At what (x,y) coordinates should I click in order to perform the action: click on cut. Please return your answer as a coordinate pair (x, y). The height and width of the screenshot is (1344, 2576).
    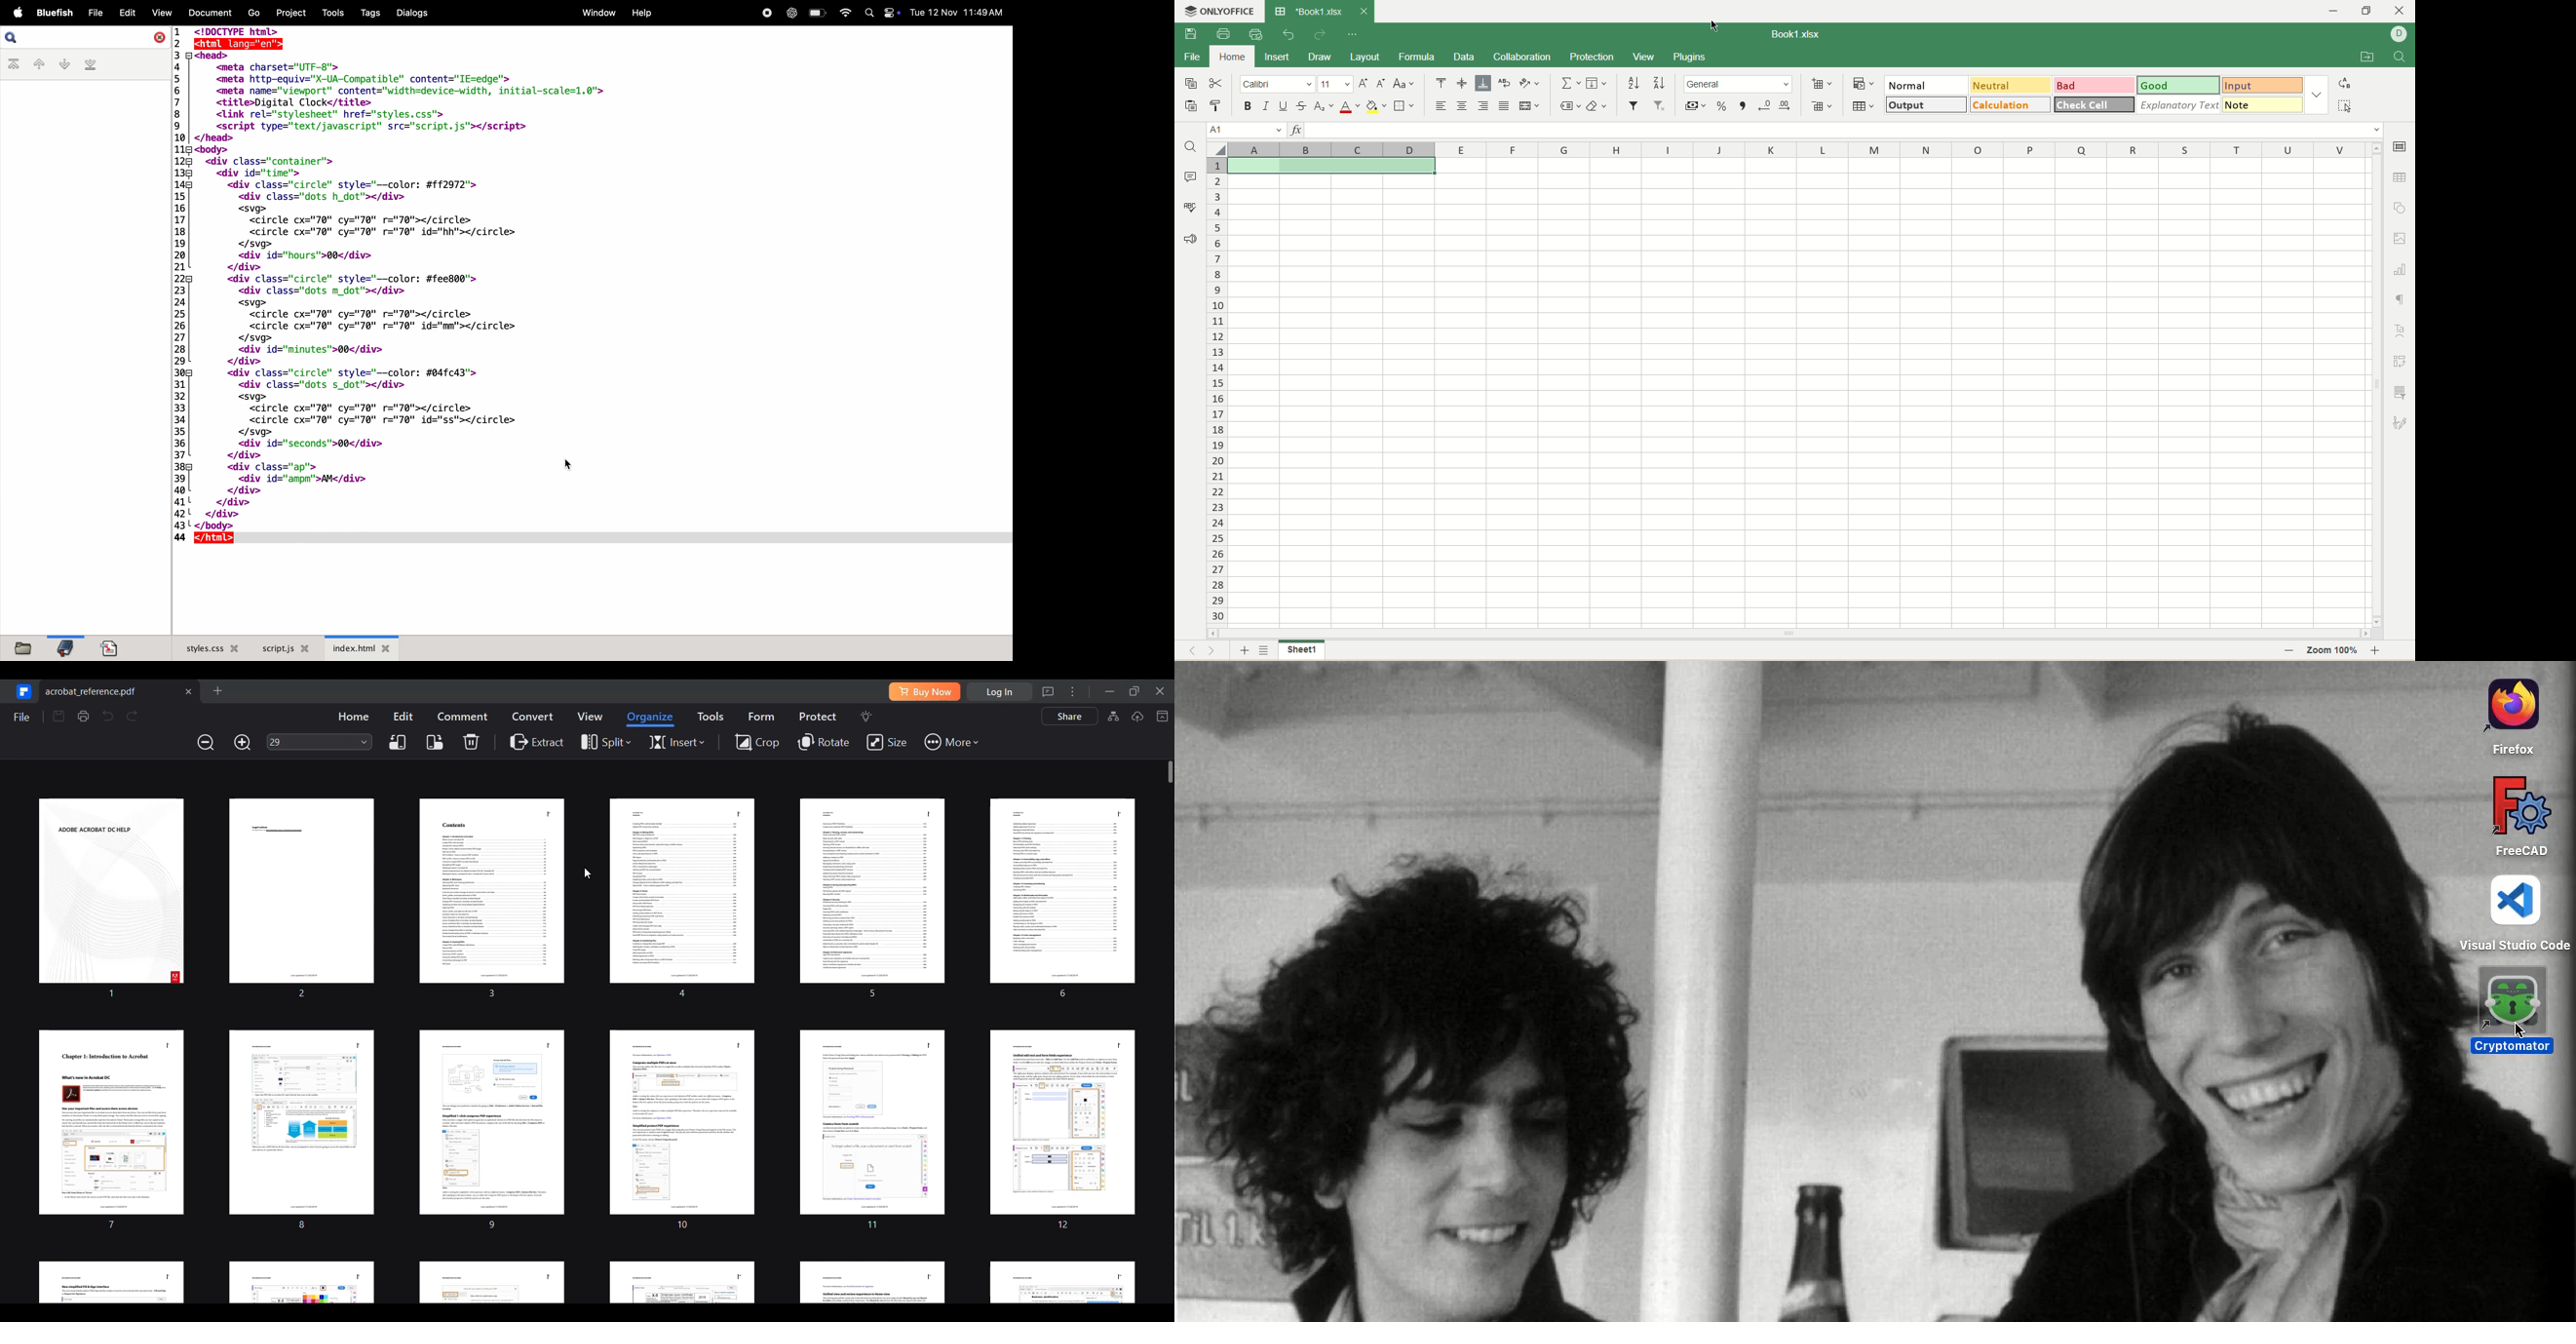
    Looking at the image, I should click on (1218, 83).